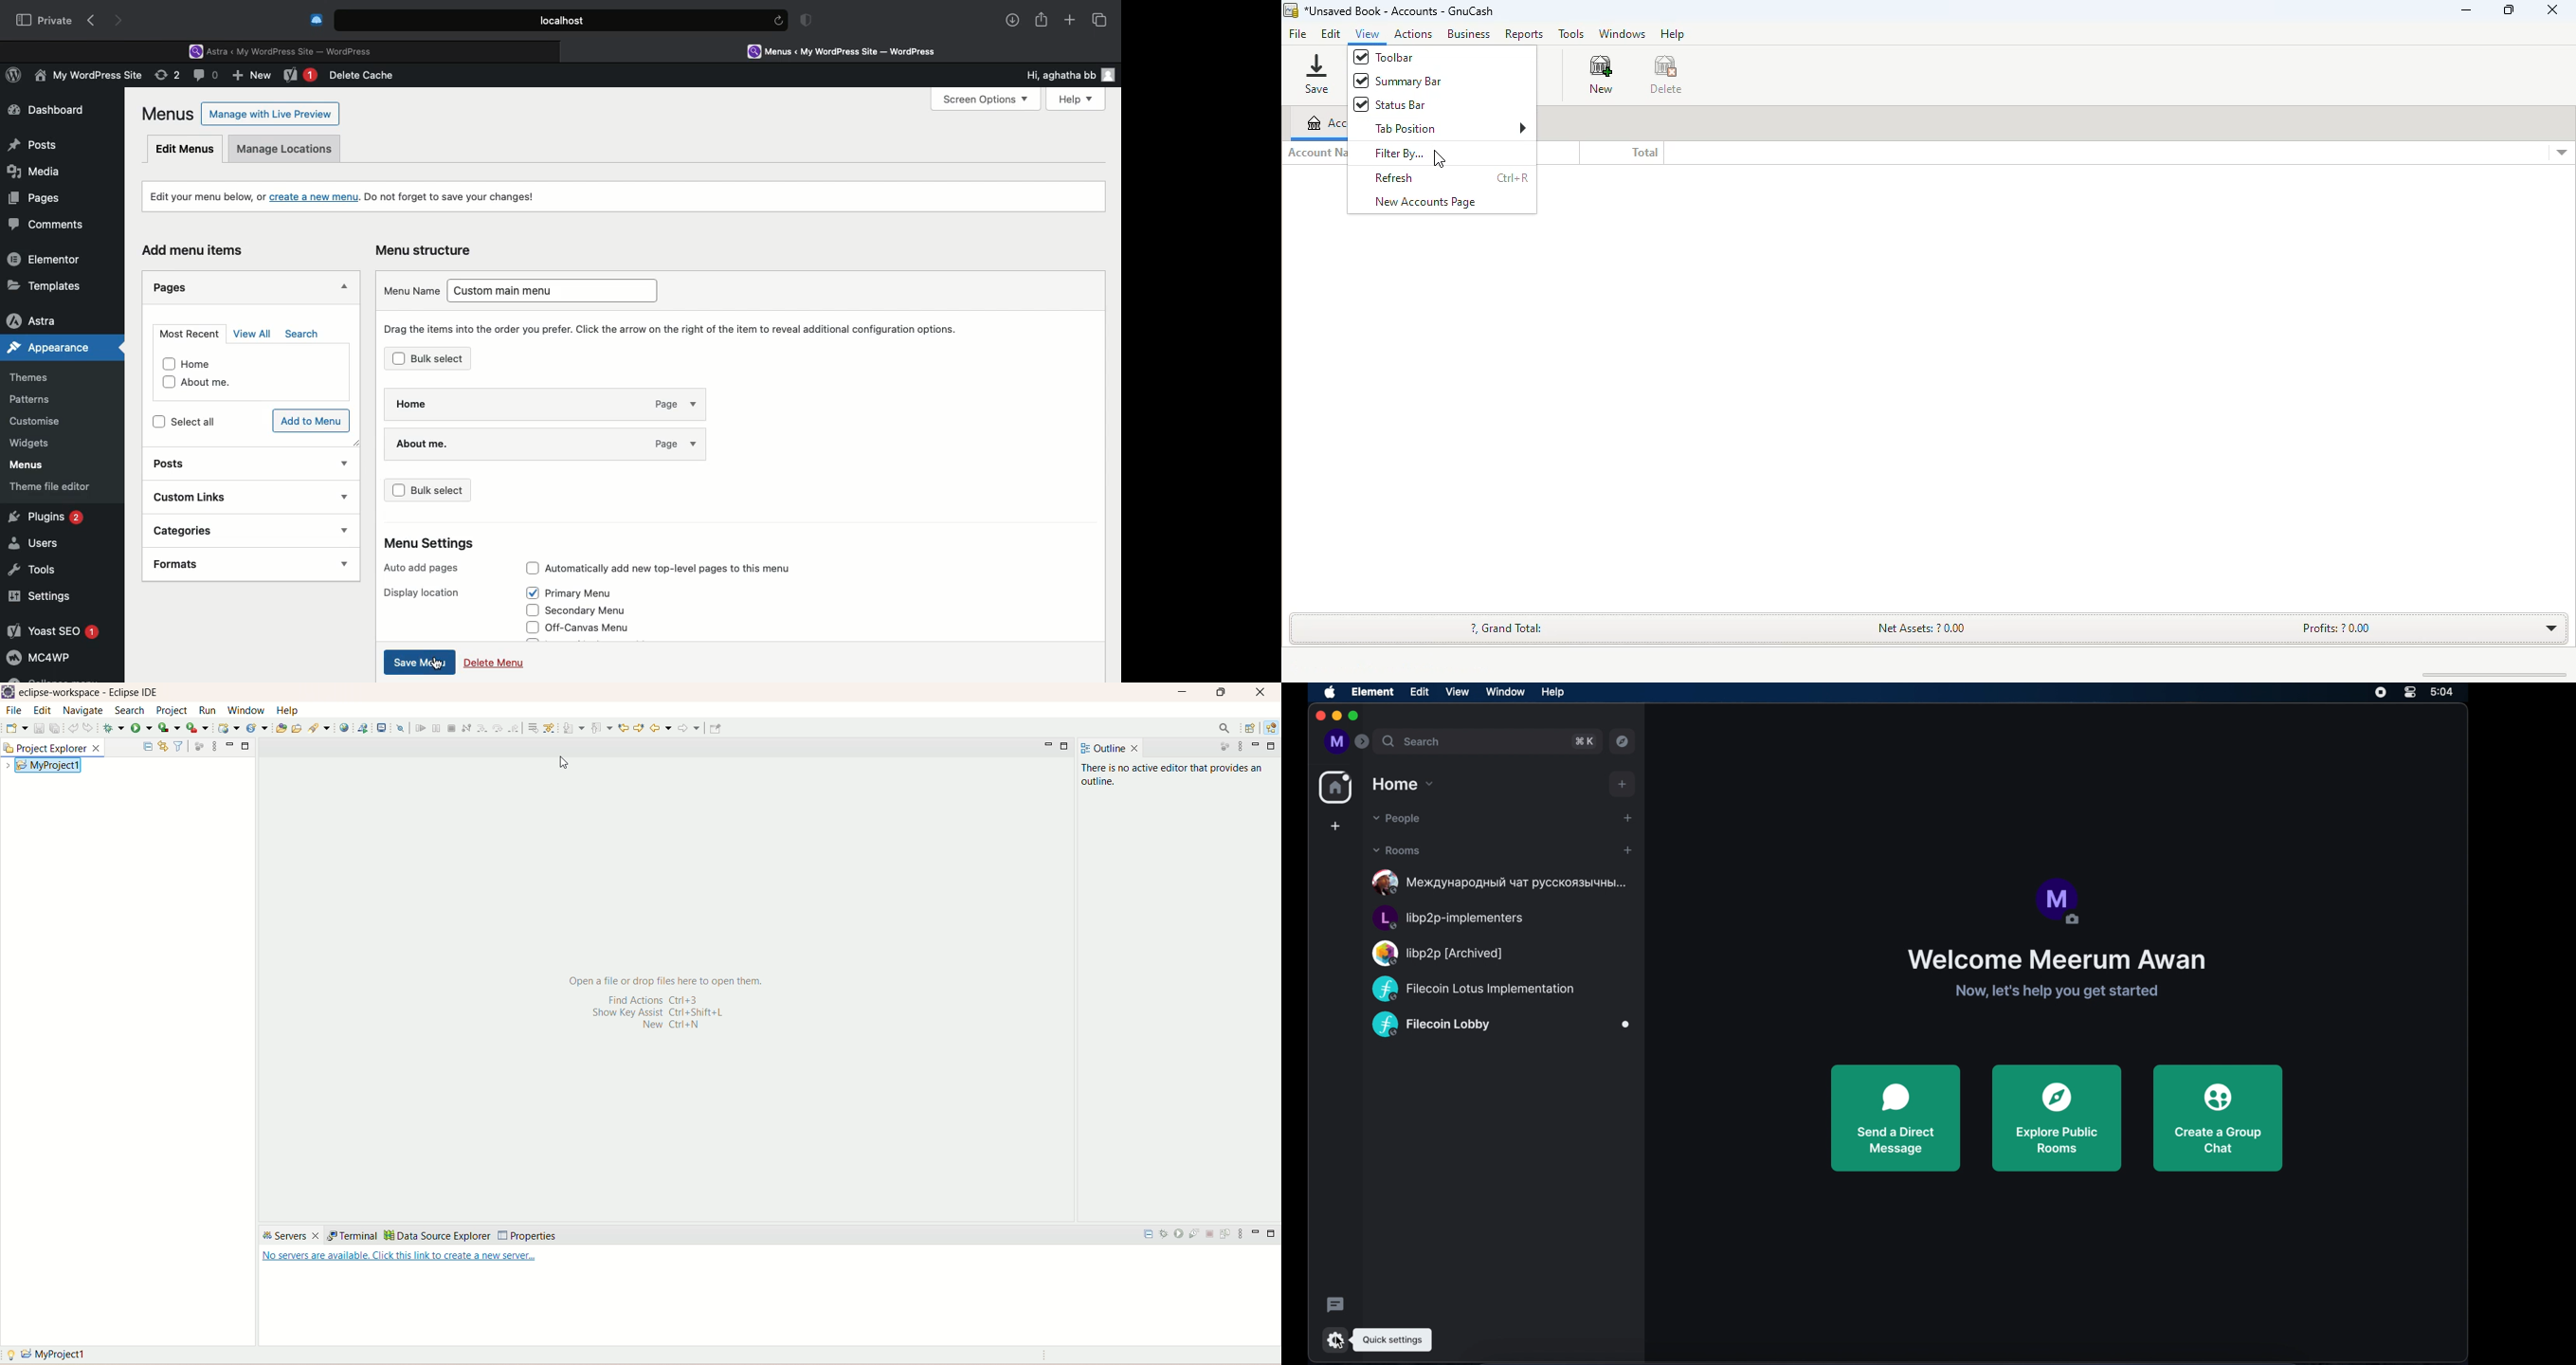 This screenshot has height=1372, width=2576. What do you see at coordinates (41, 596) in the screenshot?
I see `Settings` at bounding box center [41, 596].